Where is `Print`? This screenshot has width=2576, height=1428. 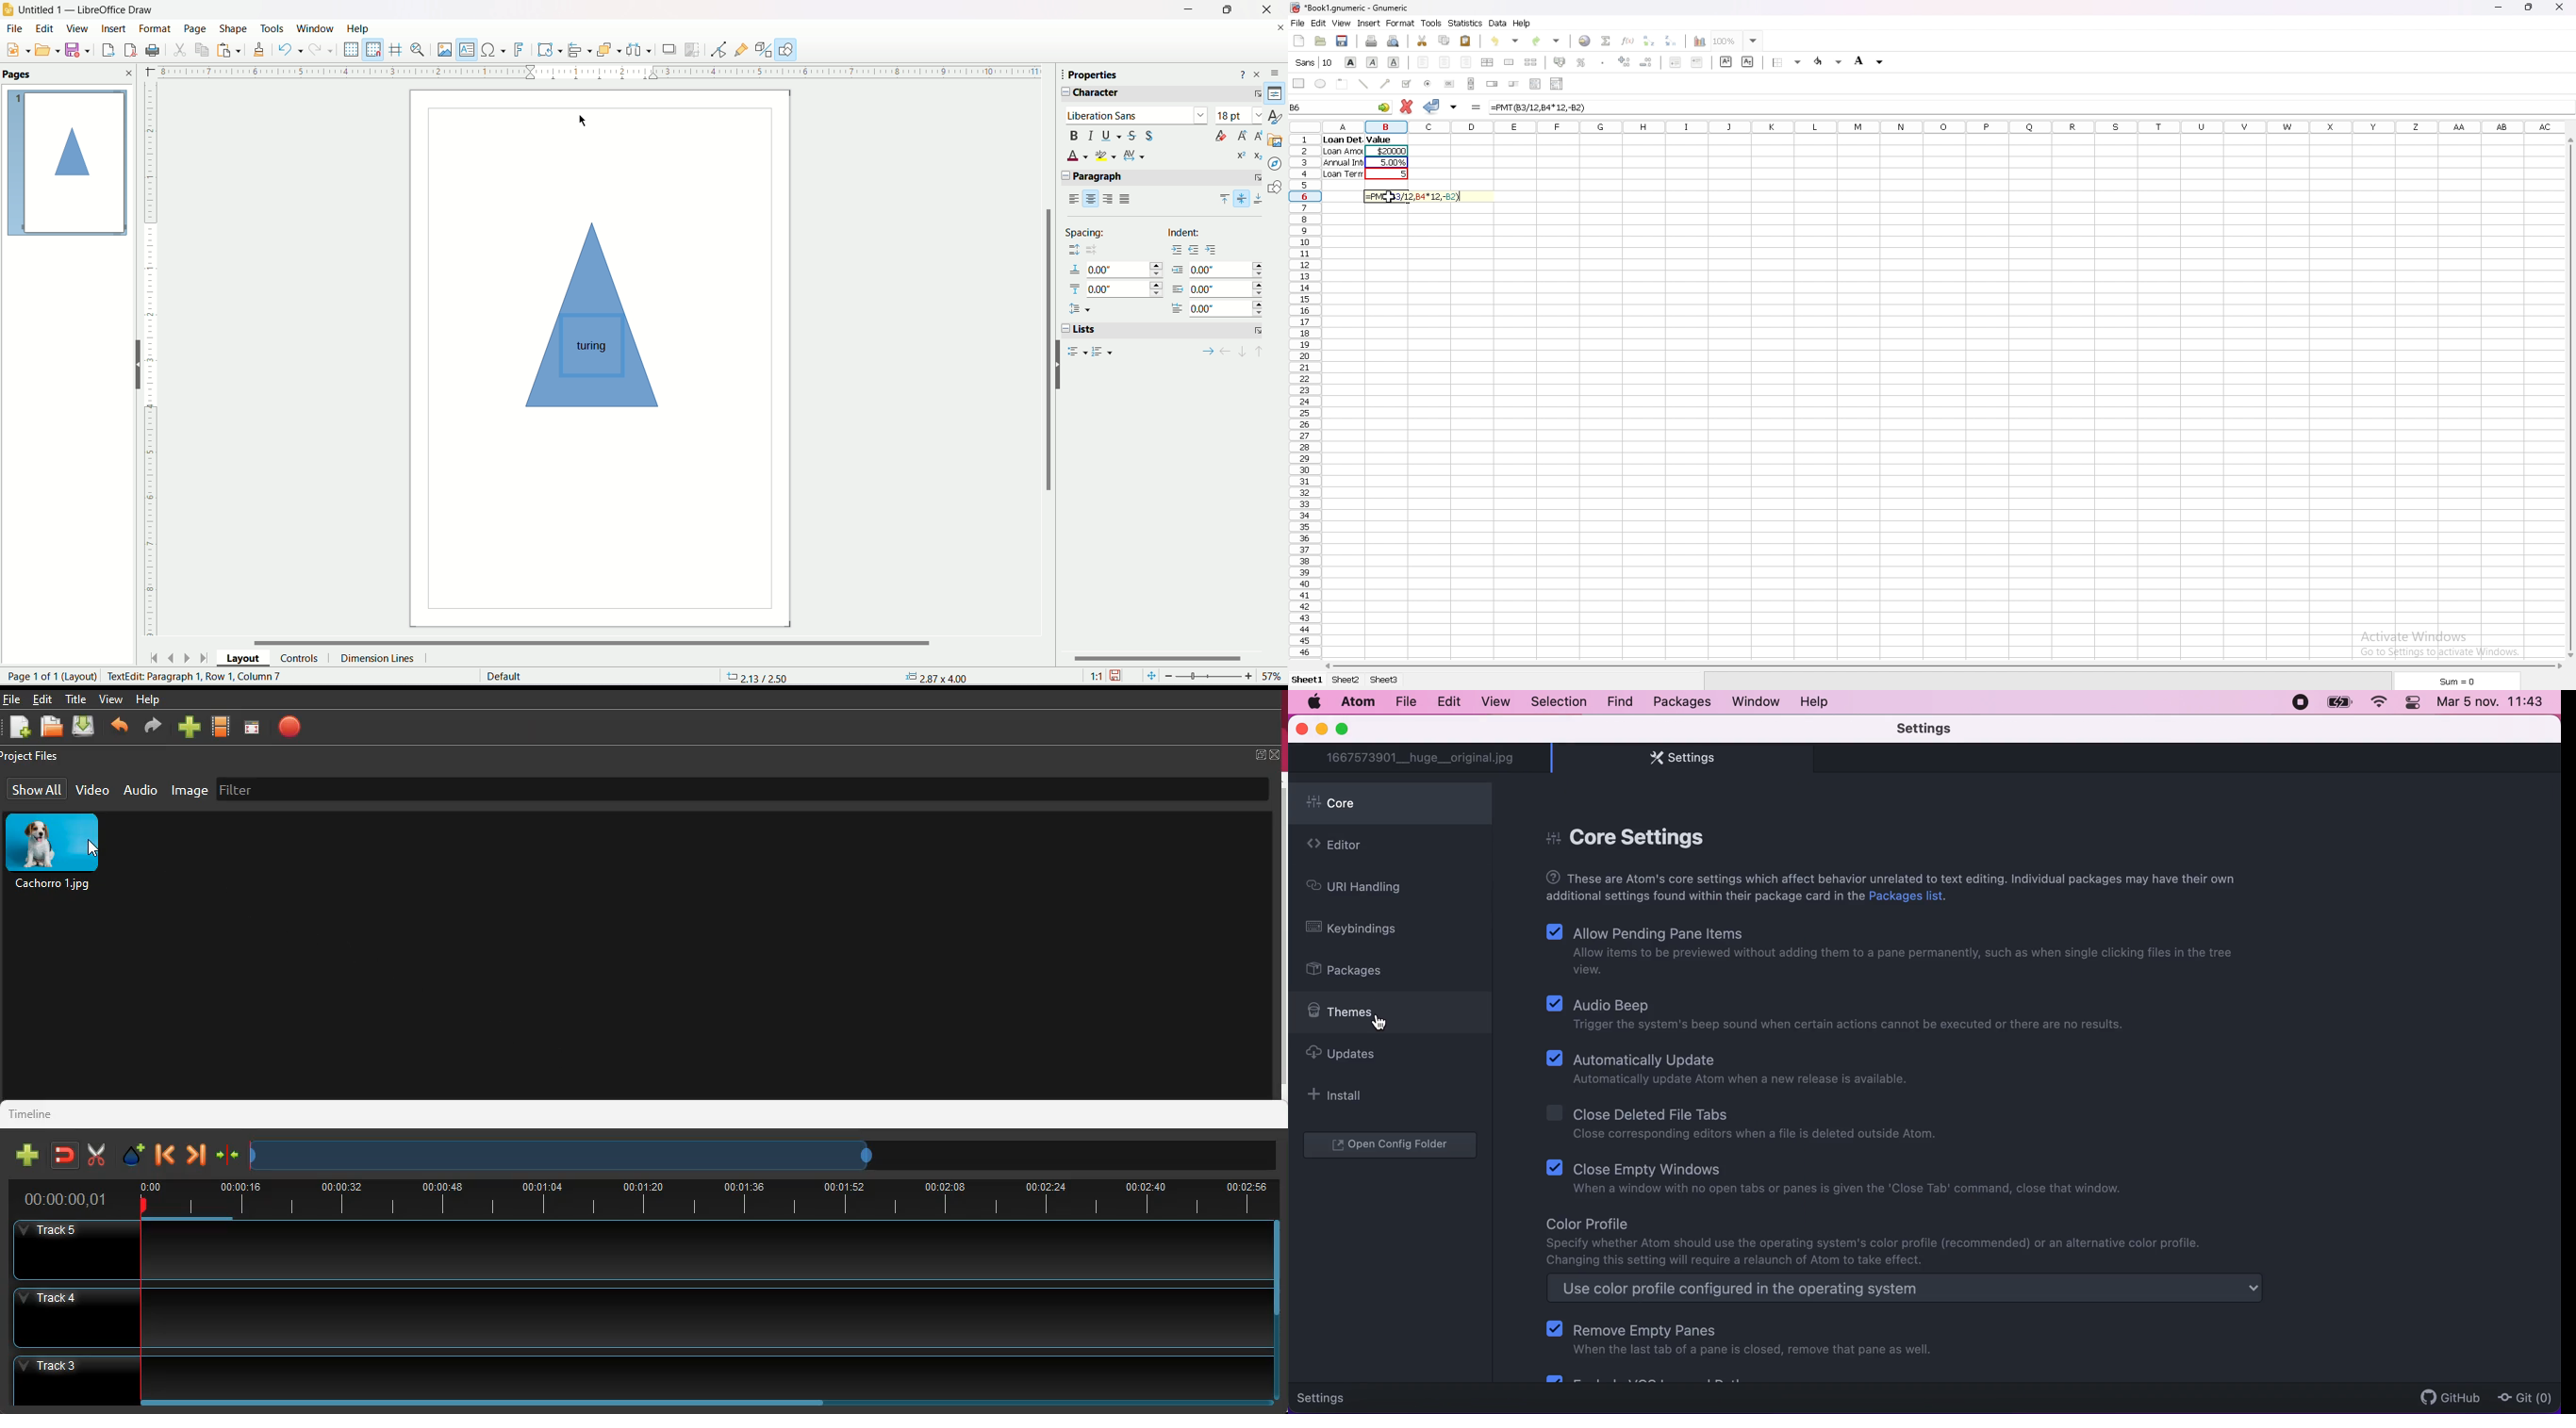
Print is located at coordinates (154, 50).